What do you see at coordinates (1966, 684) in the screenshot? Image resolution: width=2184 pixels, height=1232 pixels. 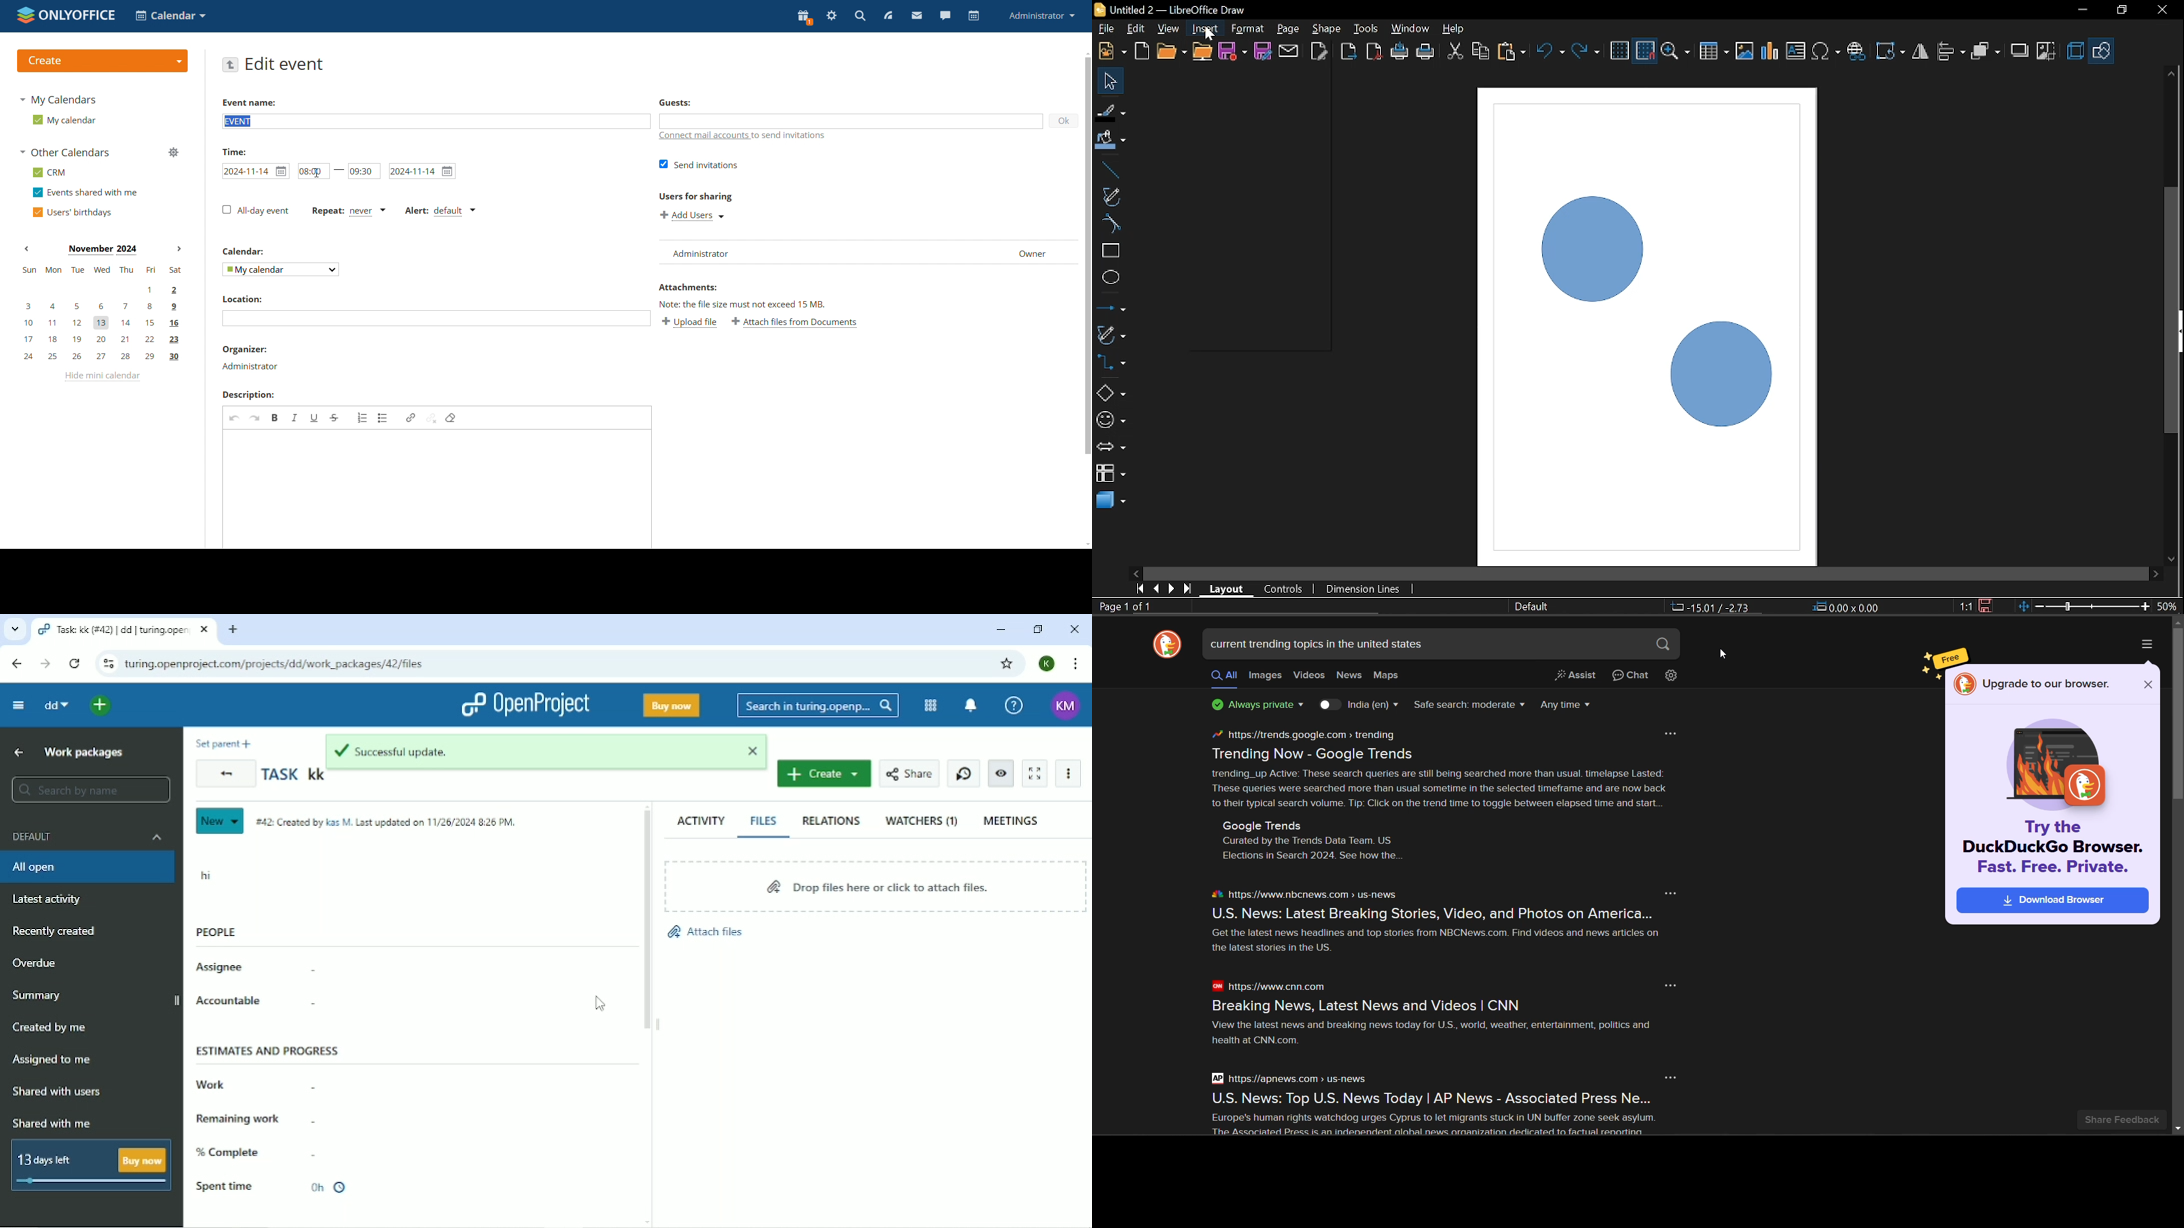 I see `logo` at bounding box center [1966, 684].